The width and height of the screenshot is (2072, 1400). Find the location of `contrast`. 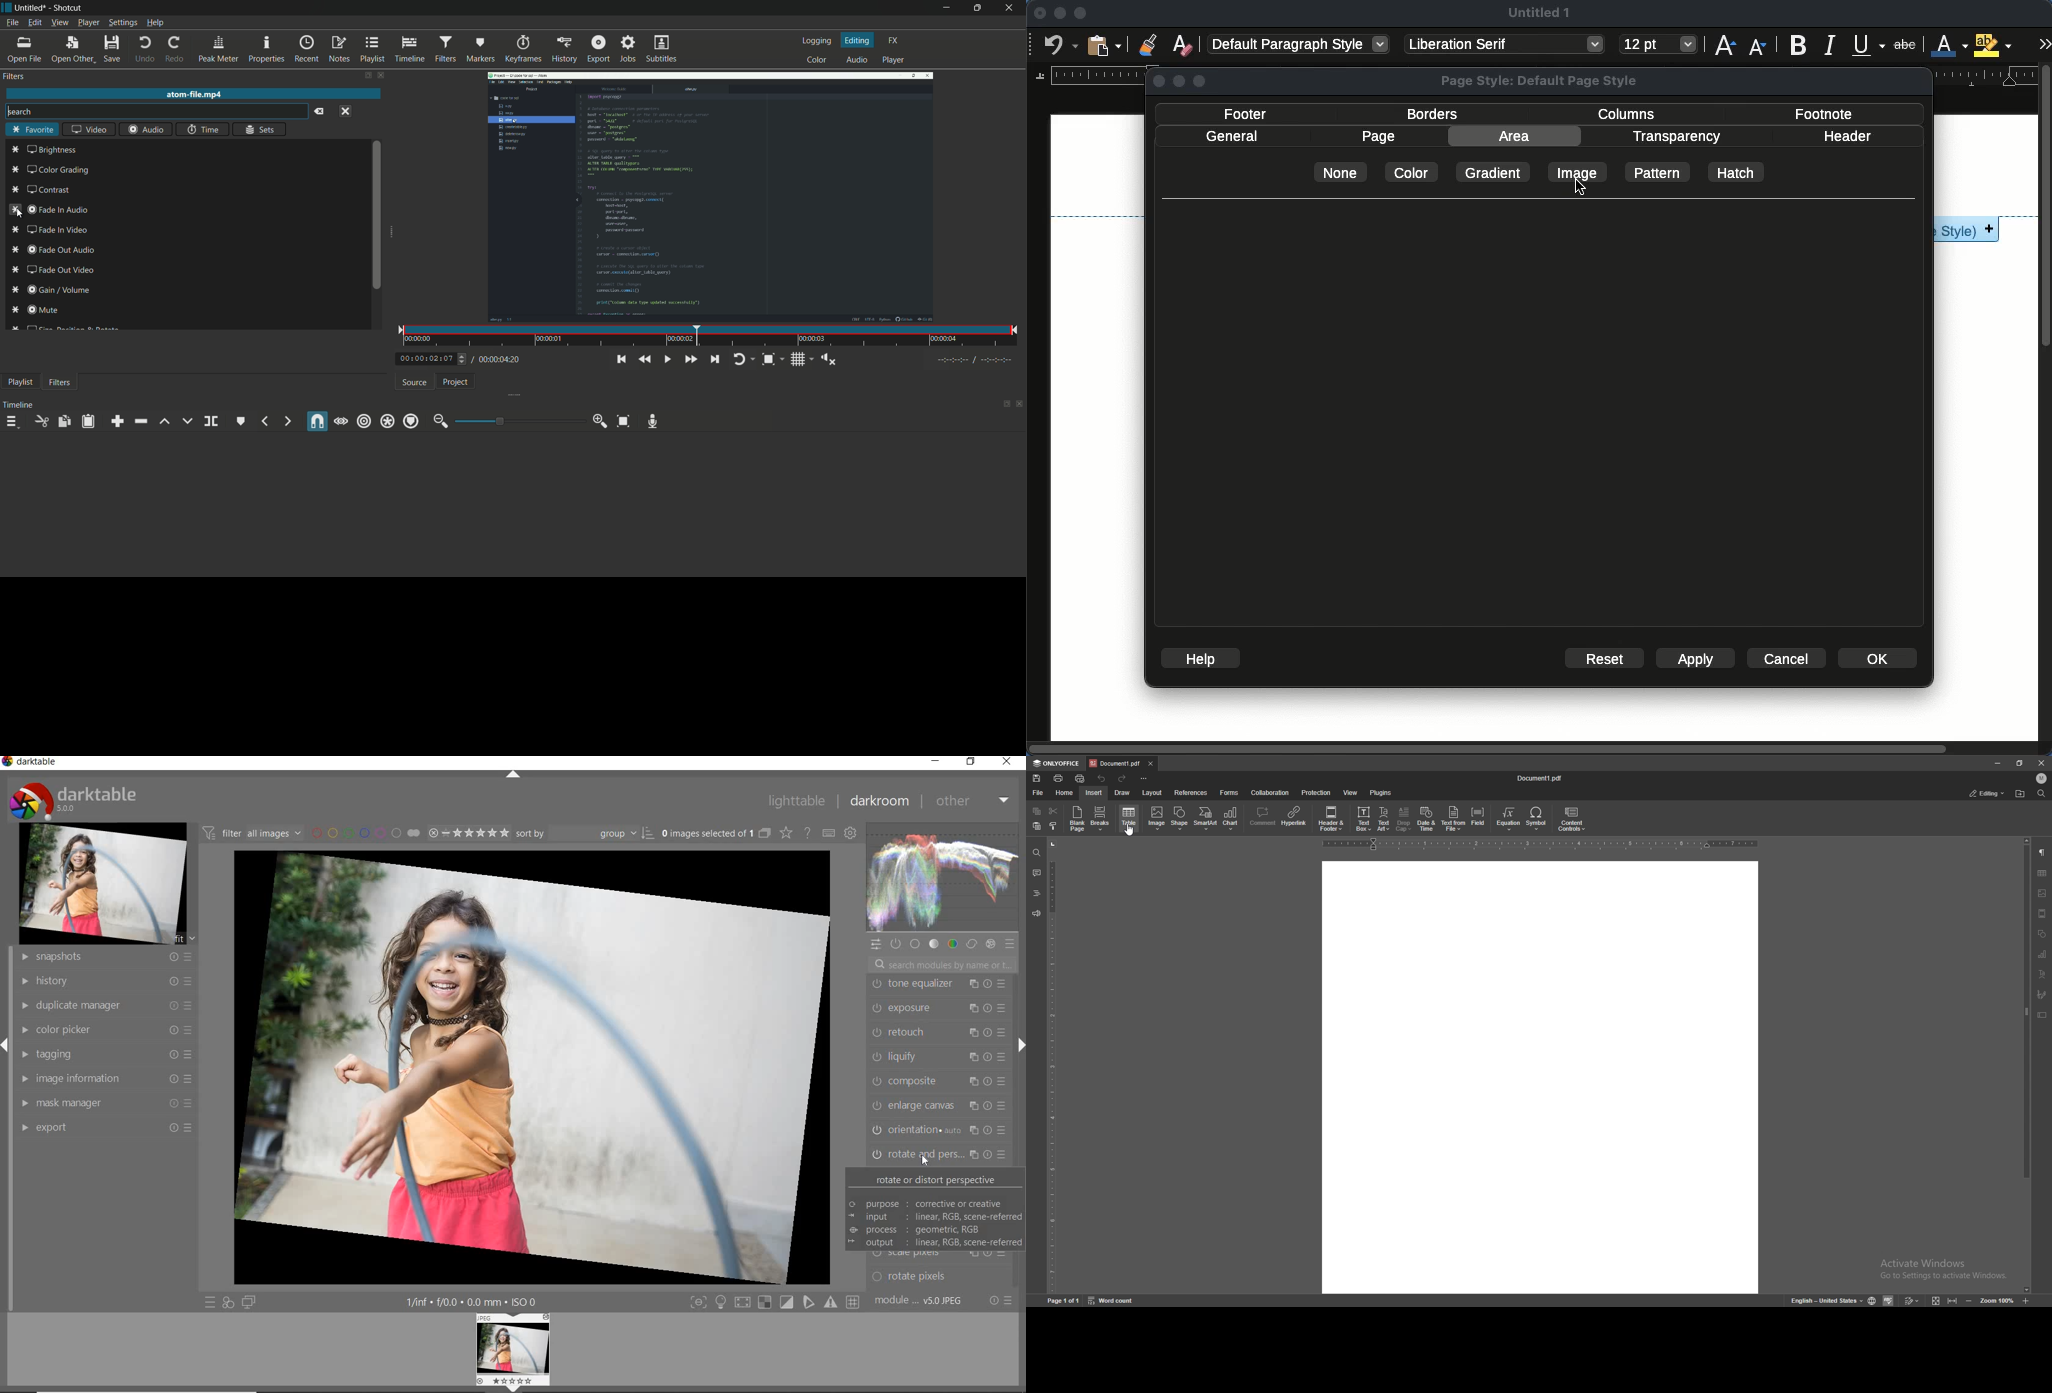

contrast is located at coordinates (48, 189).